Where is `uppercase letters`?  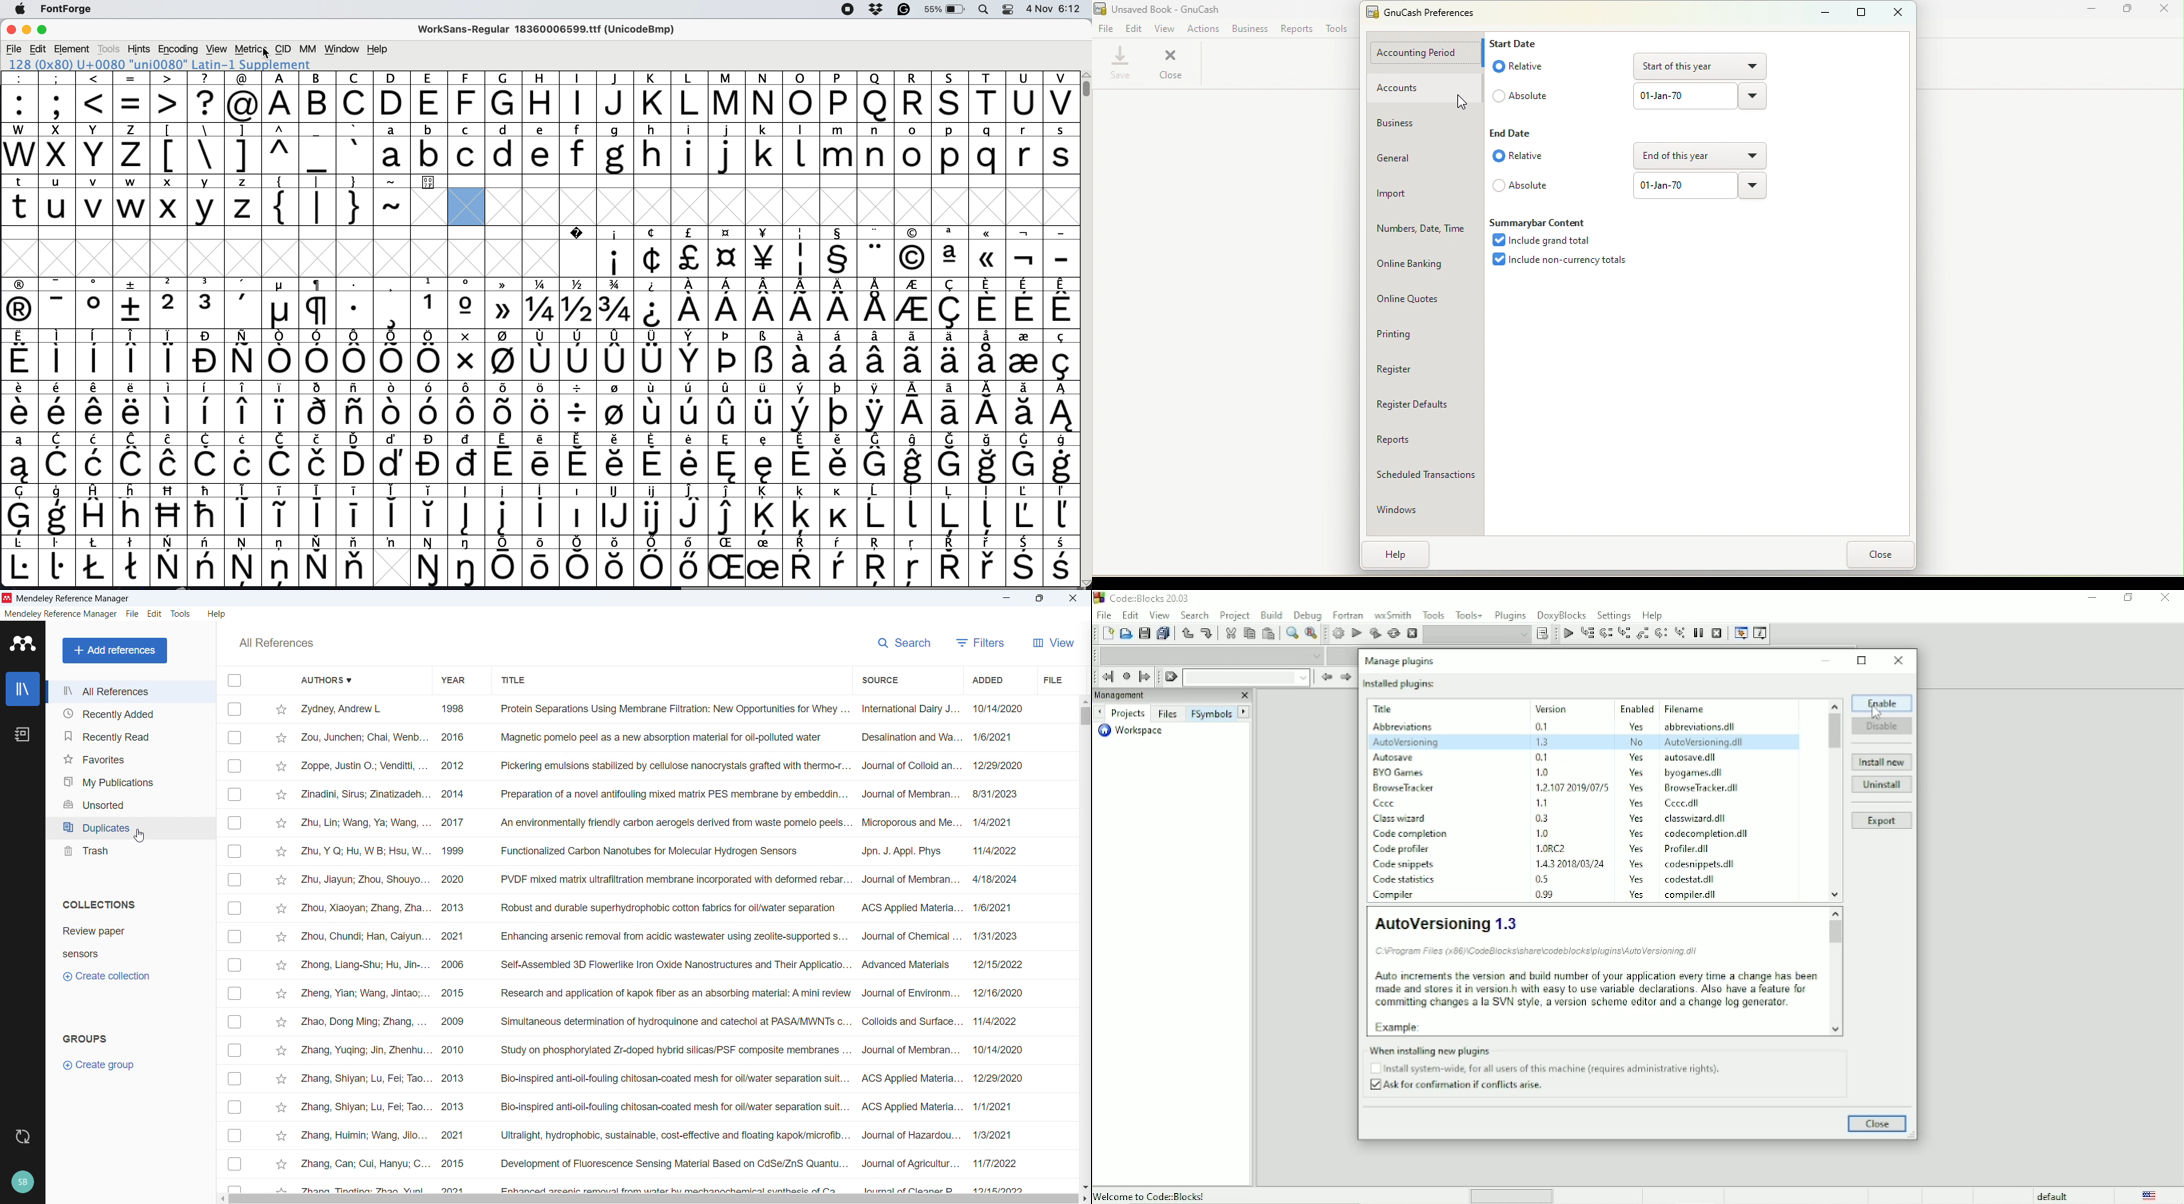
uppercase letters is located at coordinates (668, 105).